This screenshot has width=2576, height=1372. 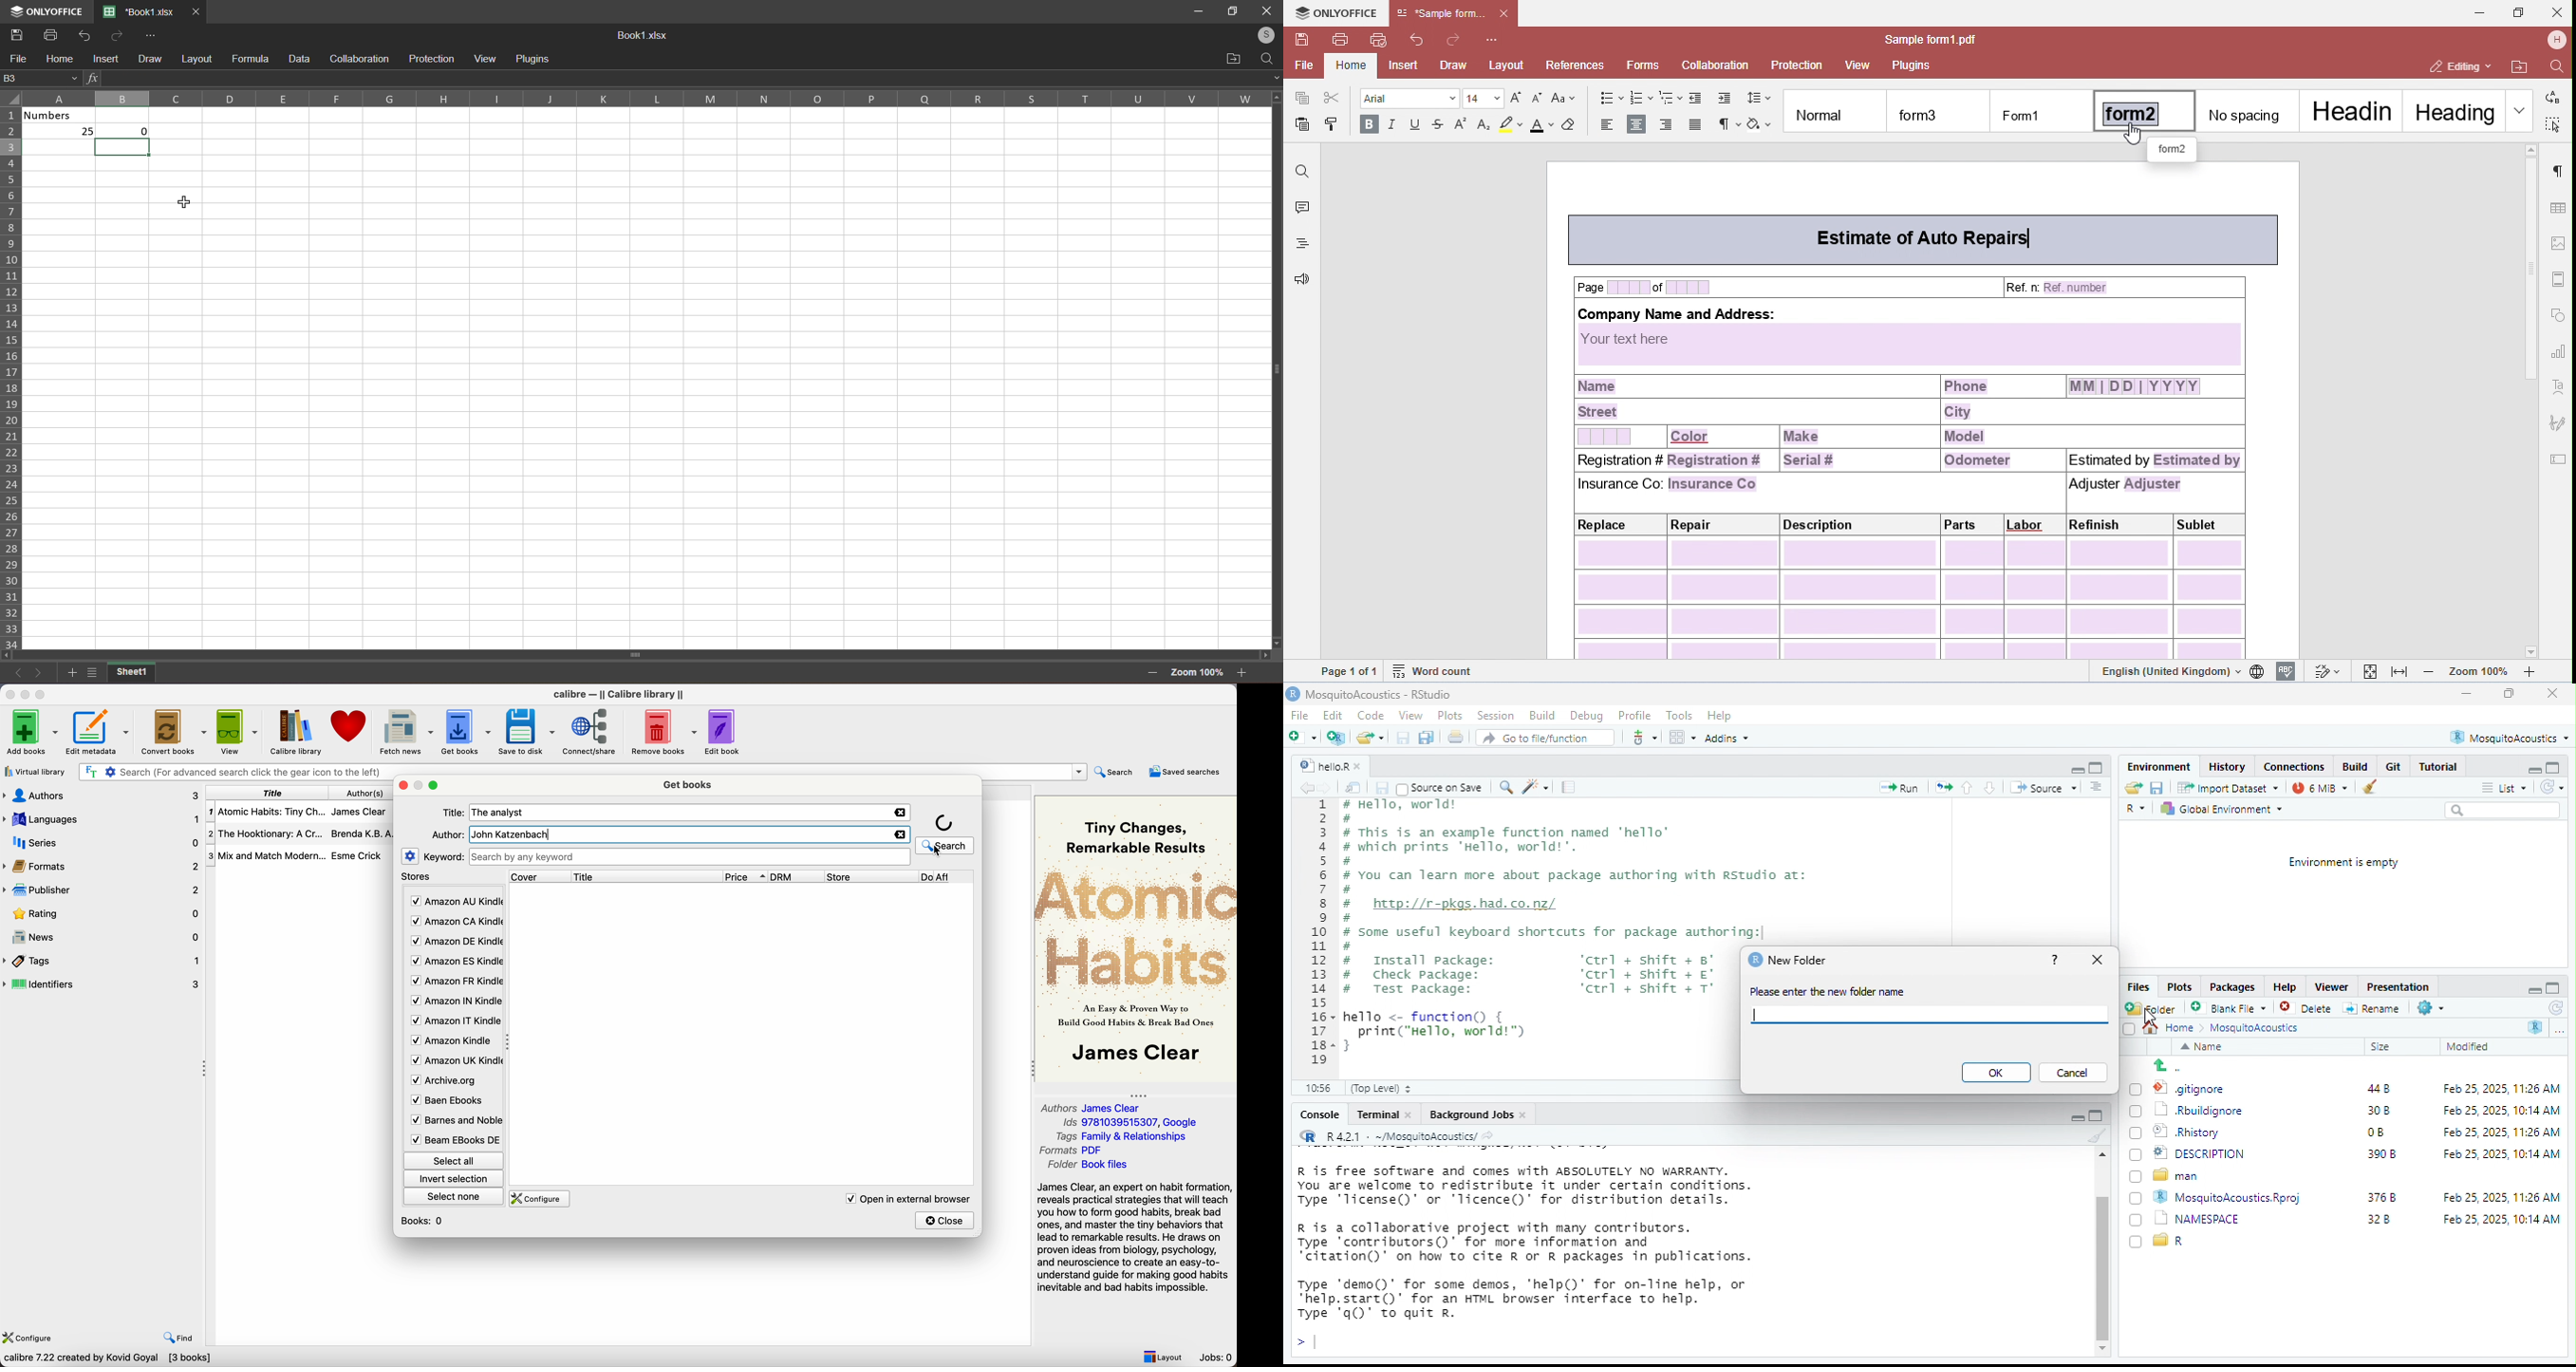 I want to click on Tools, so click(x=1679, y=714).